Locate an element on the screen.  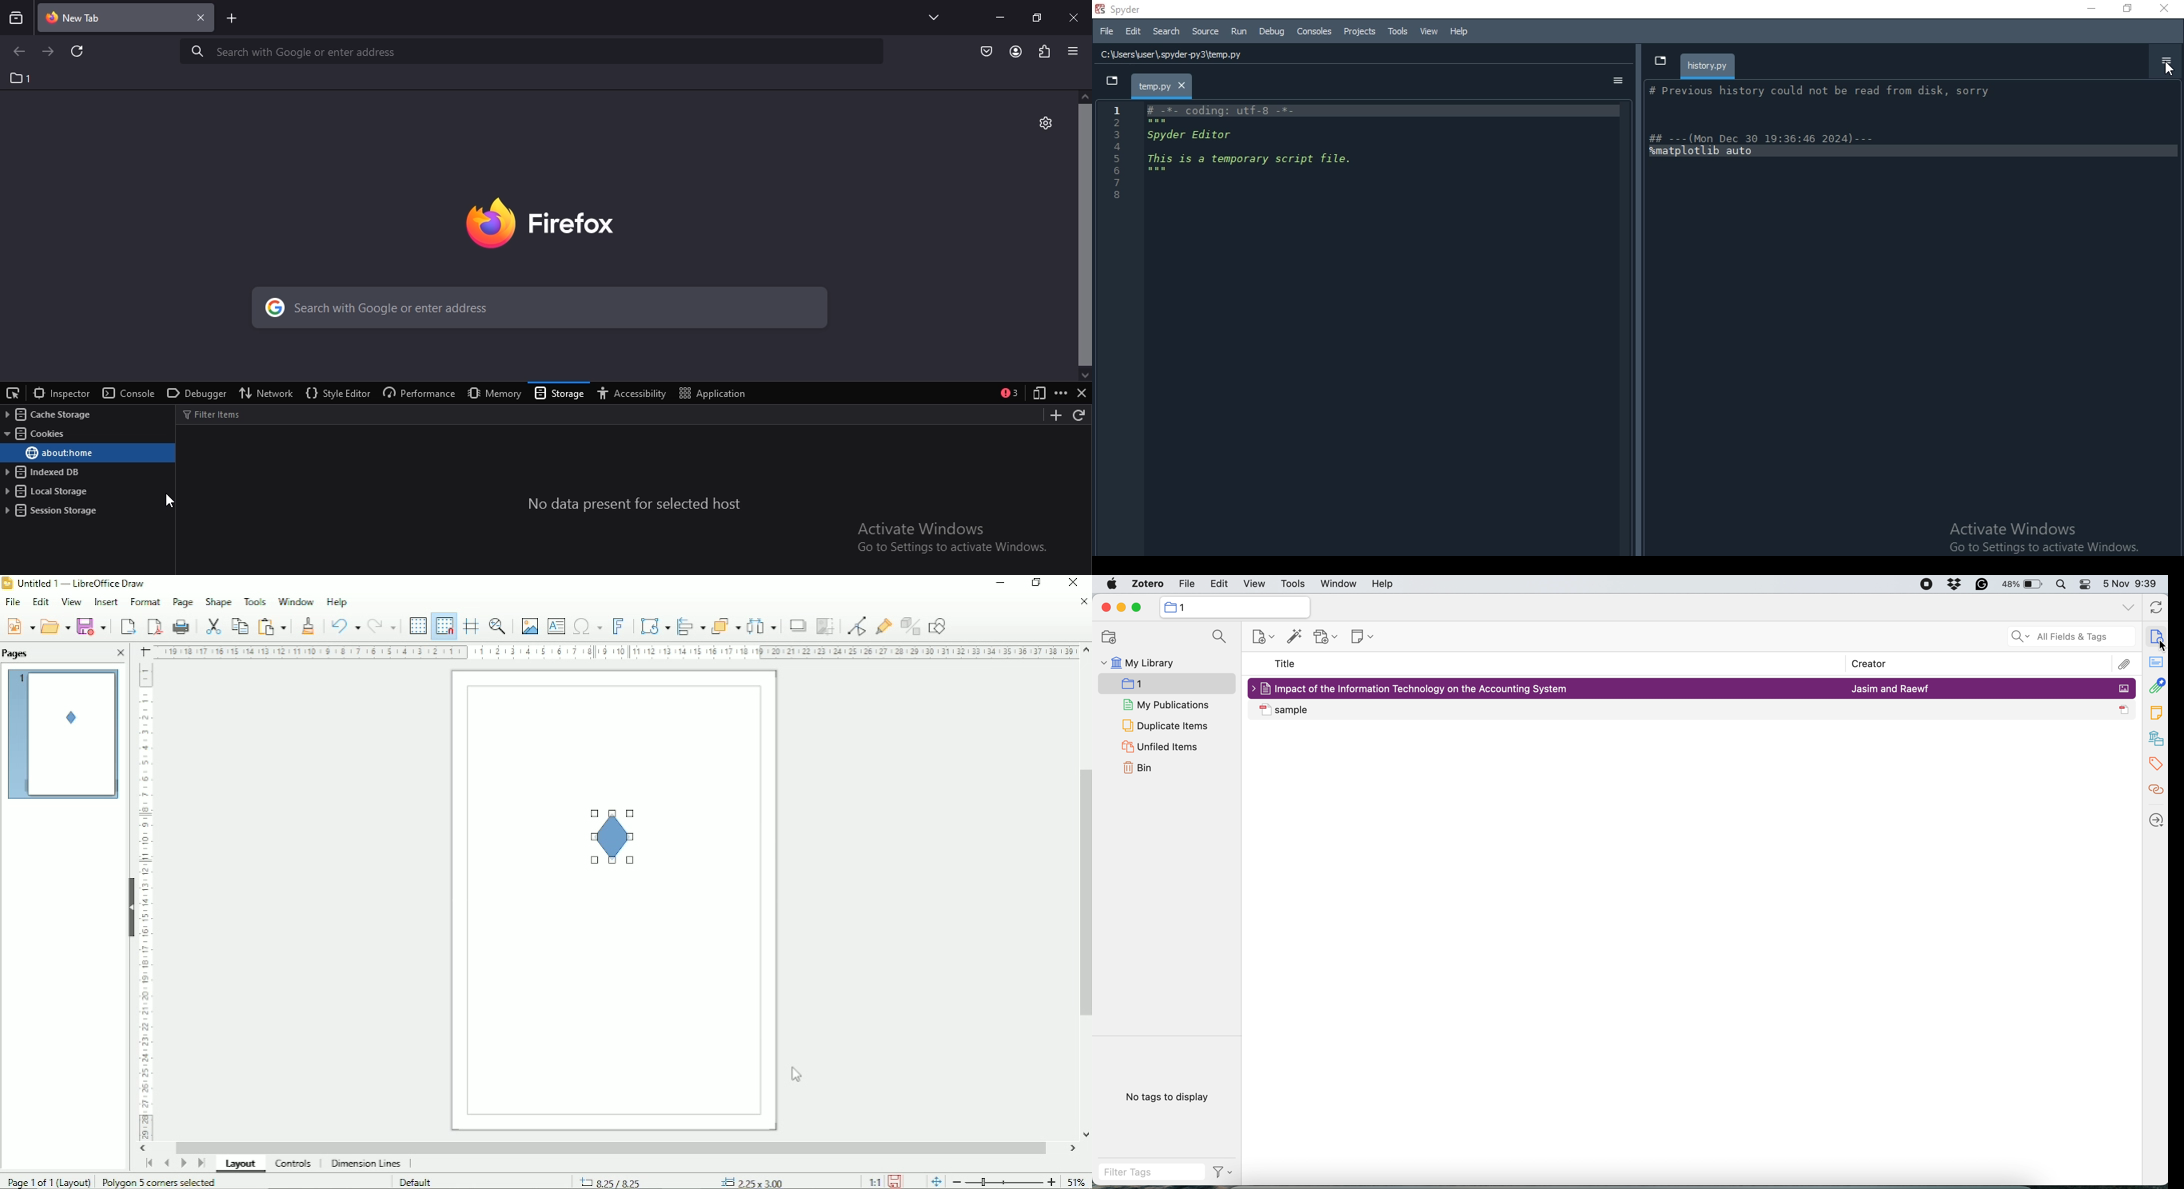
note is located at coordinates (2157, 712).